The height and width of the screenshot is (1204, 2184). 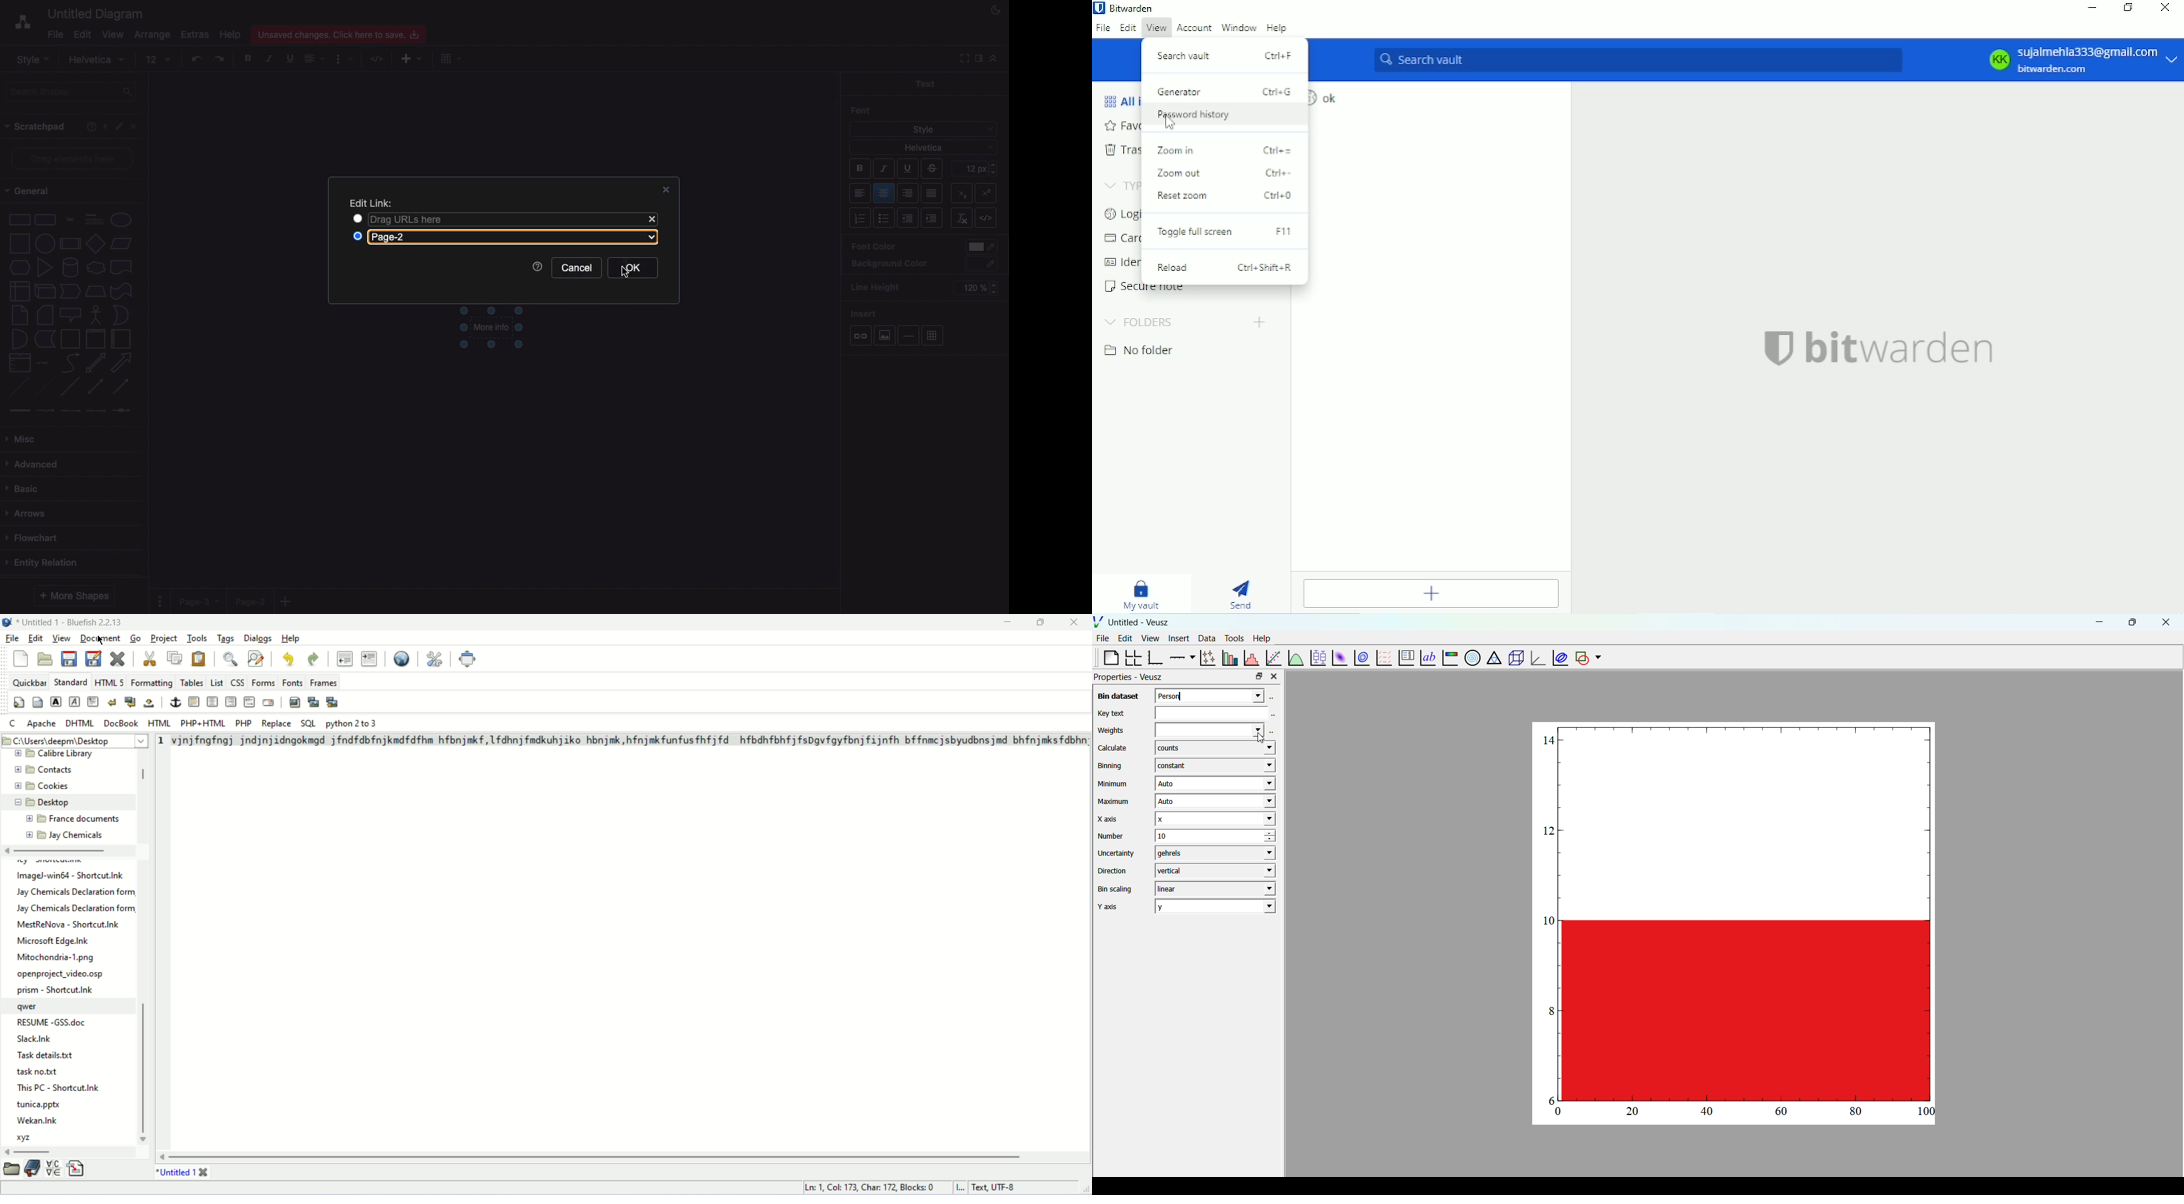 I want to click on Zoom out, so click(x=1222, y=173).